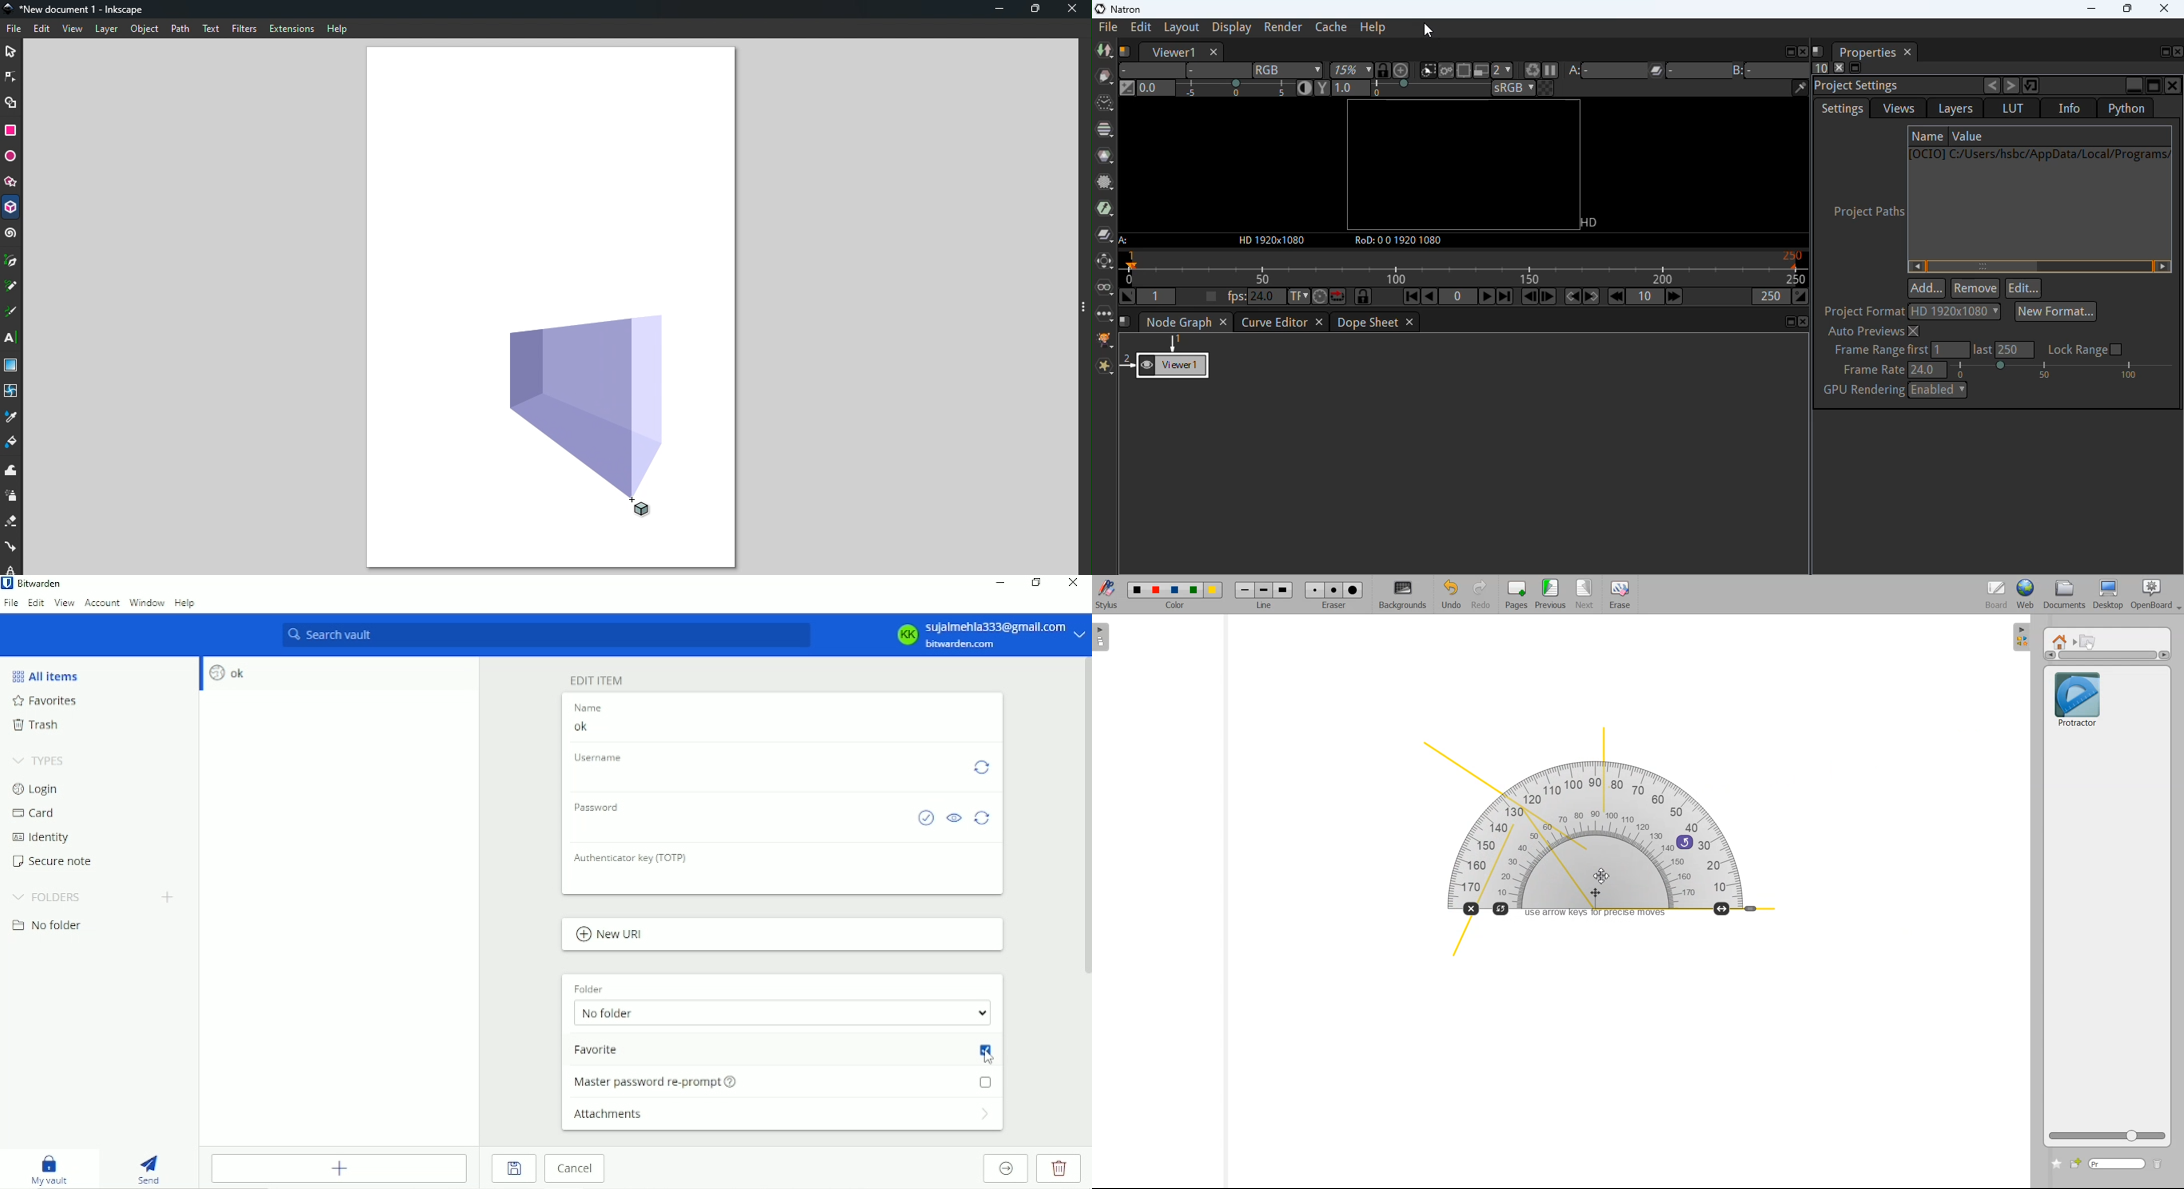 This screenshot has height=1204, width=2184. Describe the element at coordinates (1059, 1169) in the screenshot. I see `Delete` at that location.